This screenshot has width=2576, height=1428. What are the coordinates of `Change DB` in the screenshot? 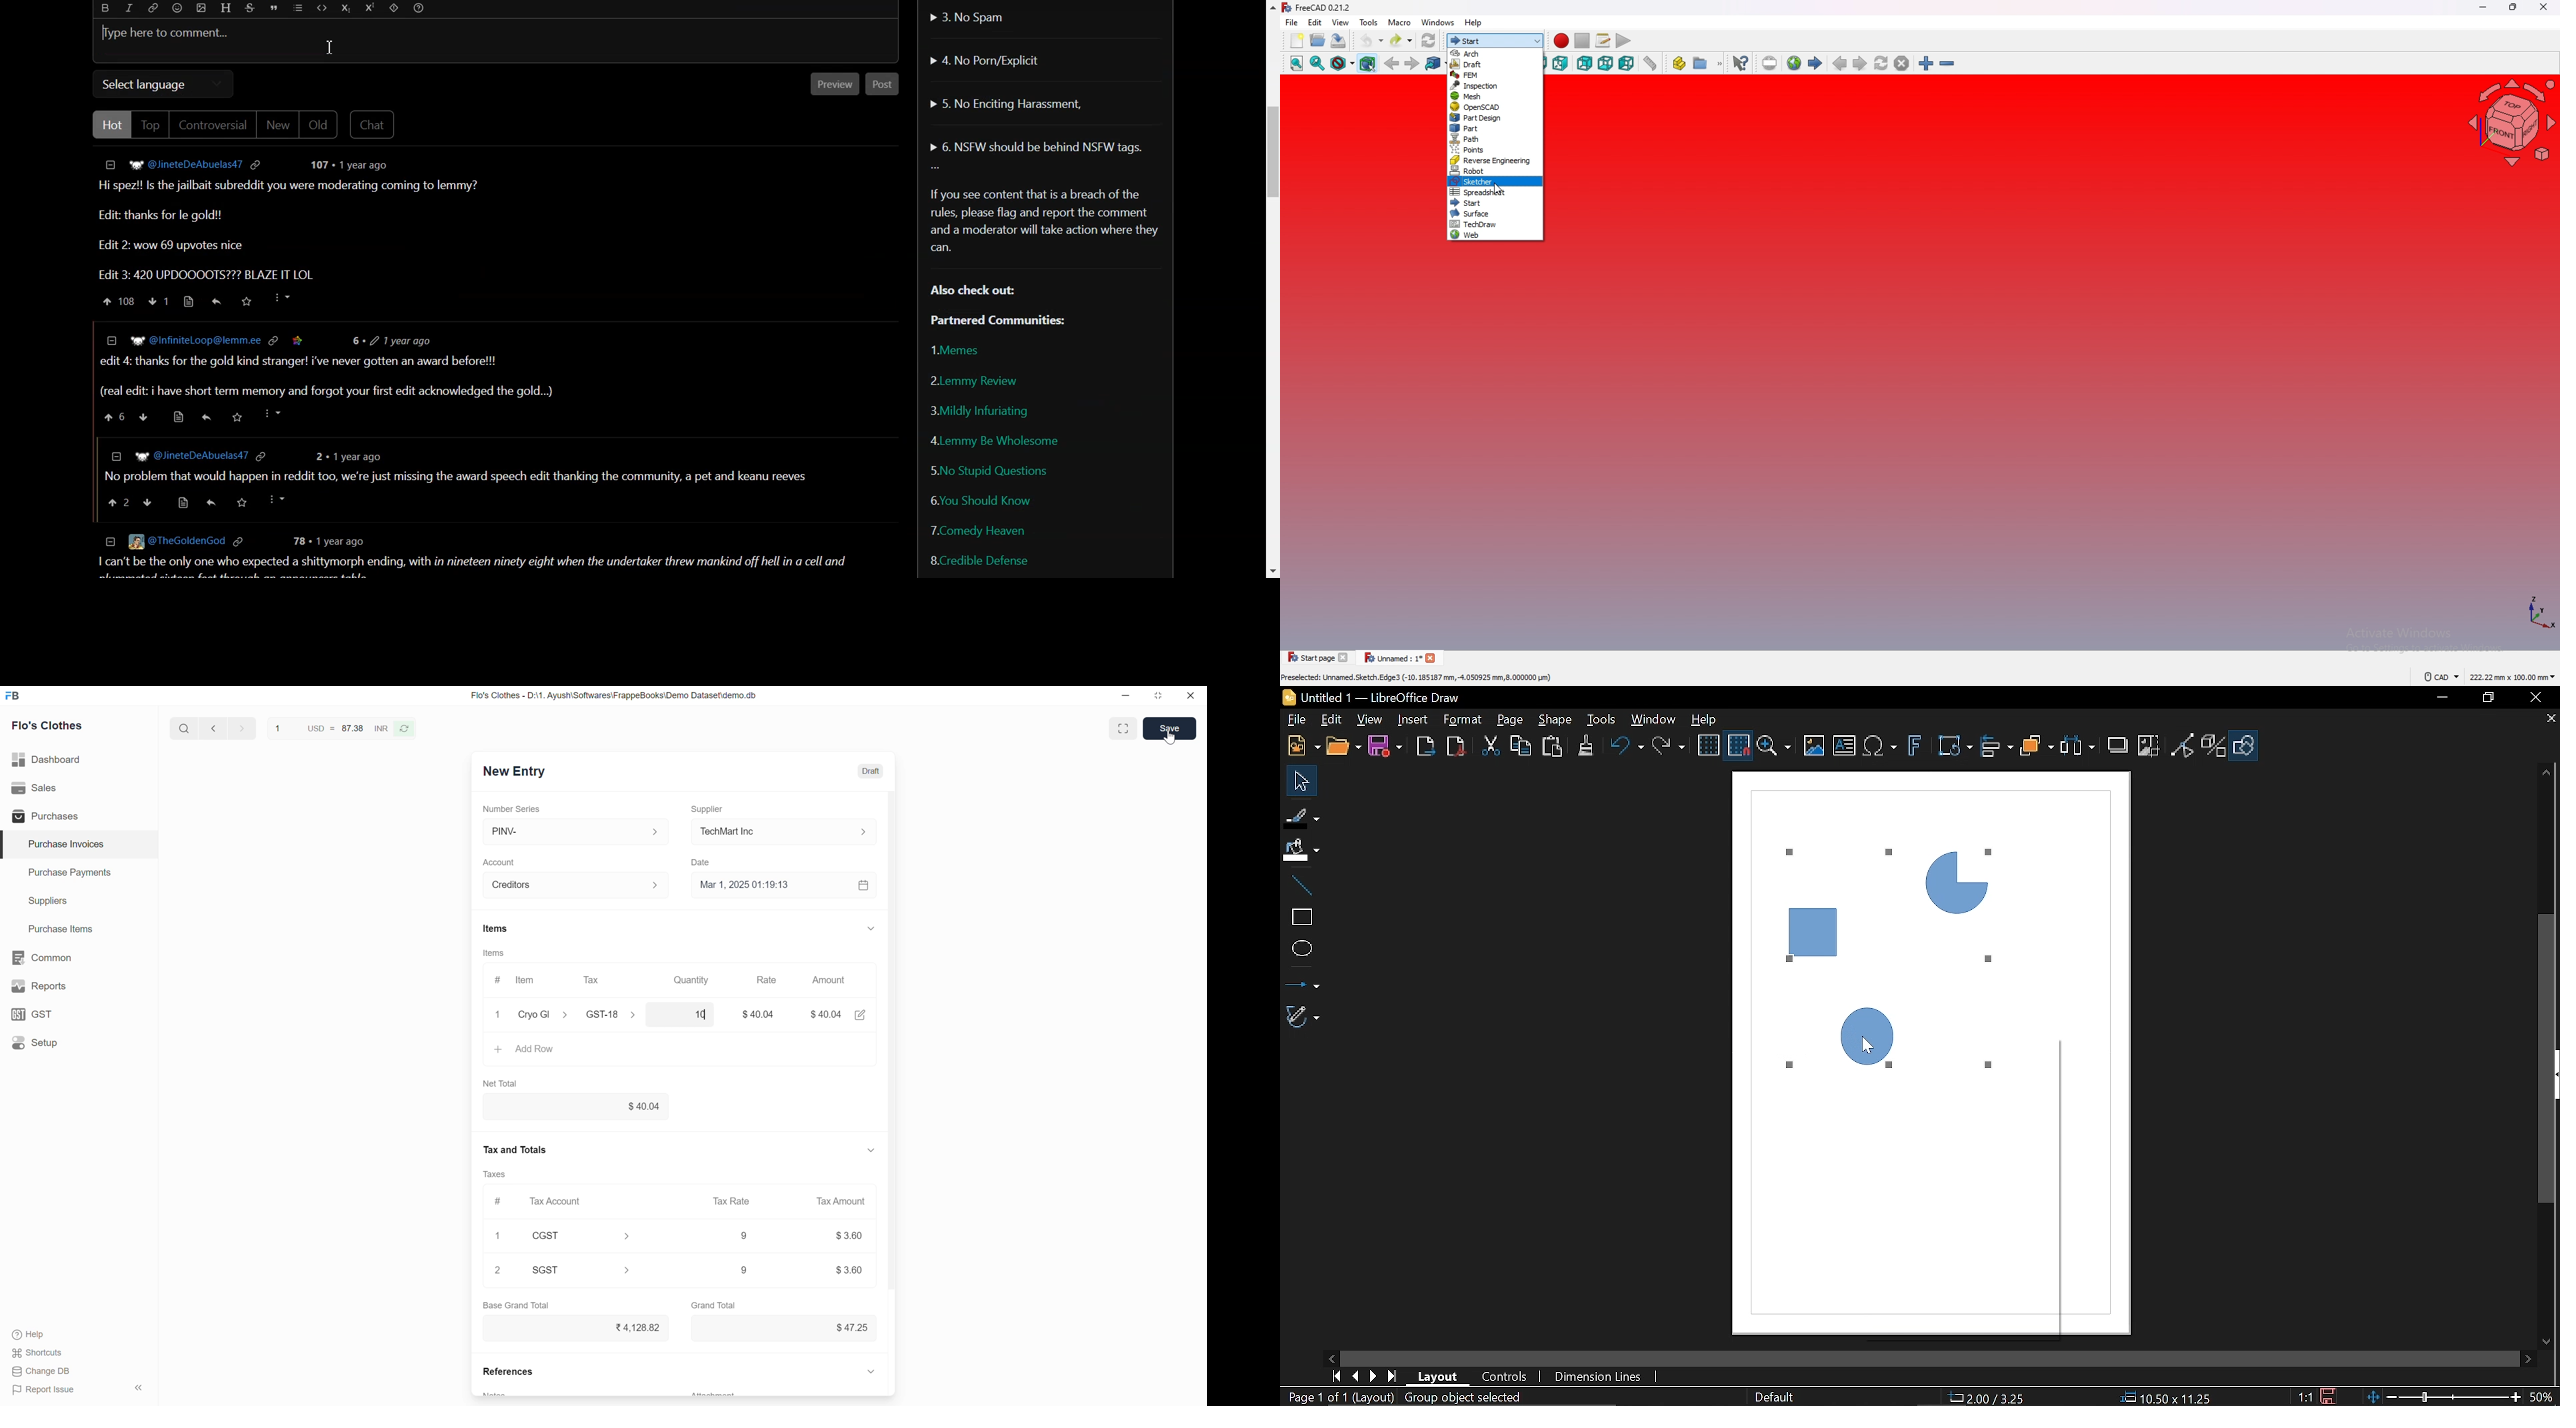 It's located at (41, 1372).